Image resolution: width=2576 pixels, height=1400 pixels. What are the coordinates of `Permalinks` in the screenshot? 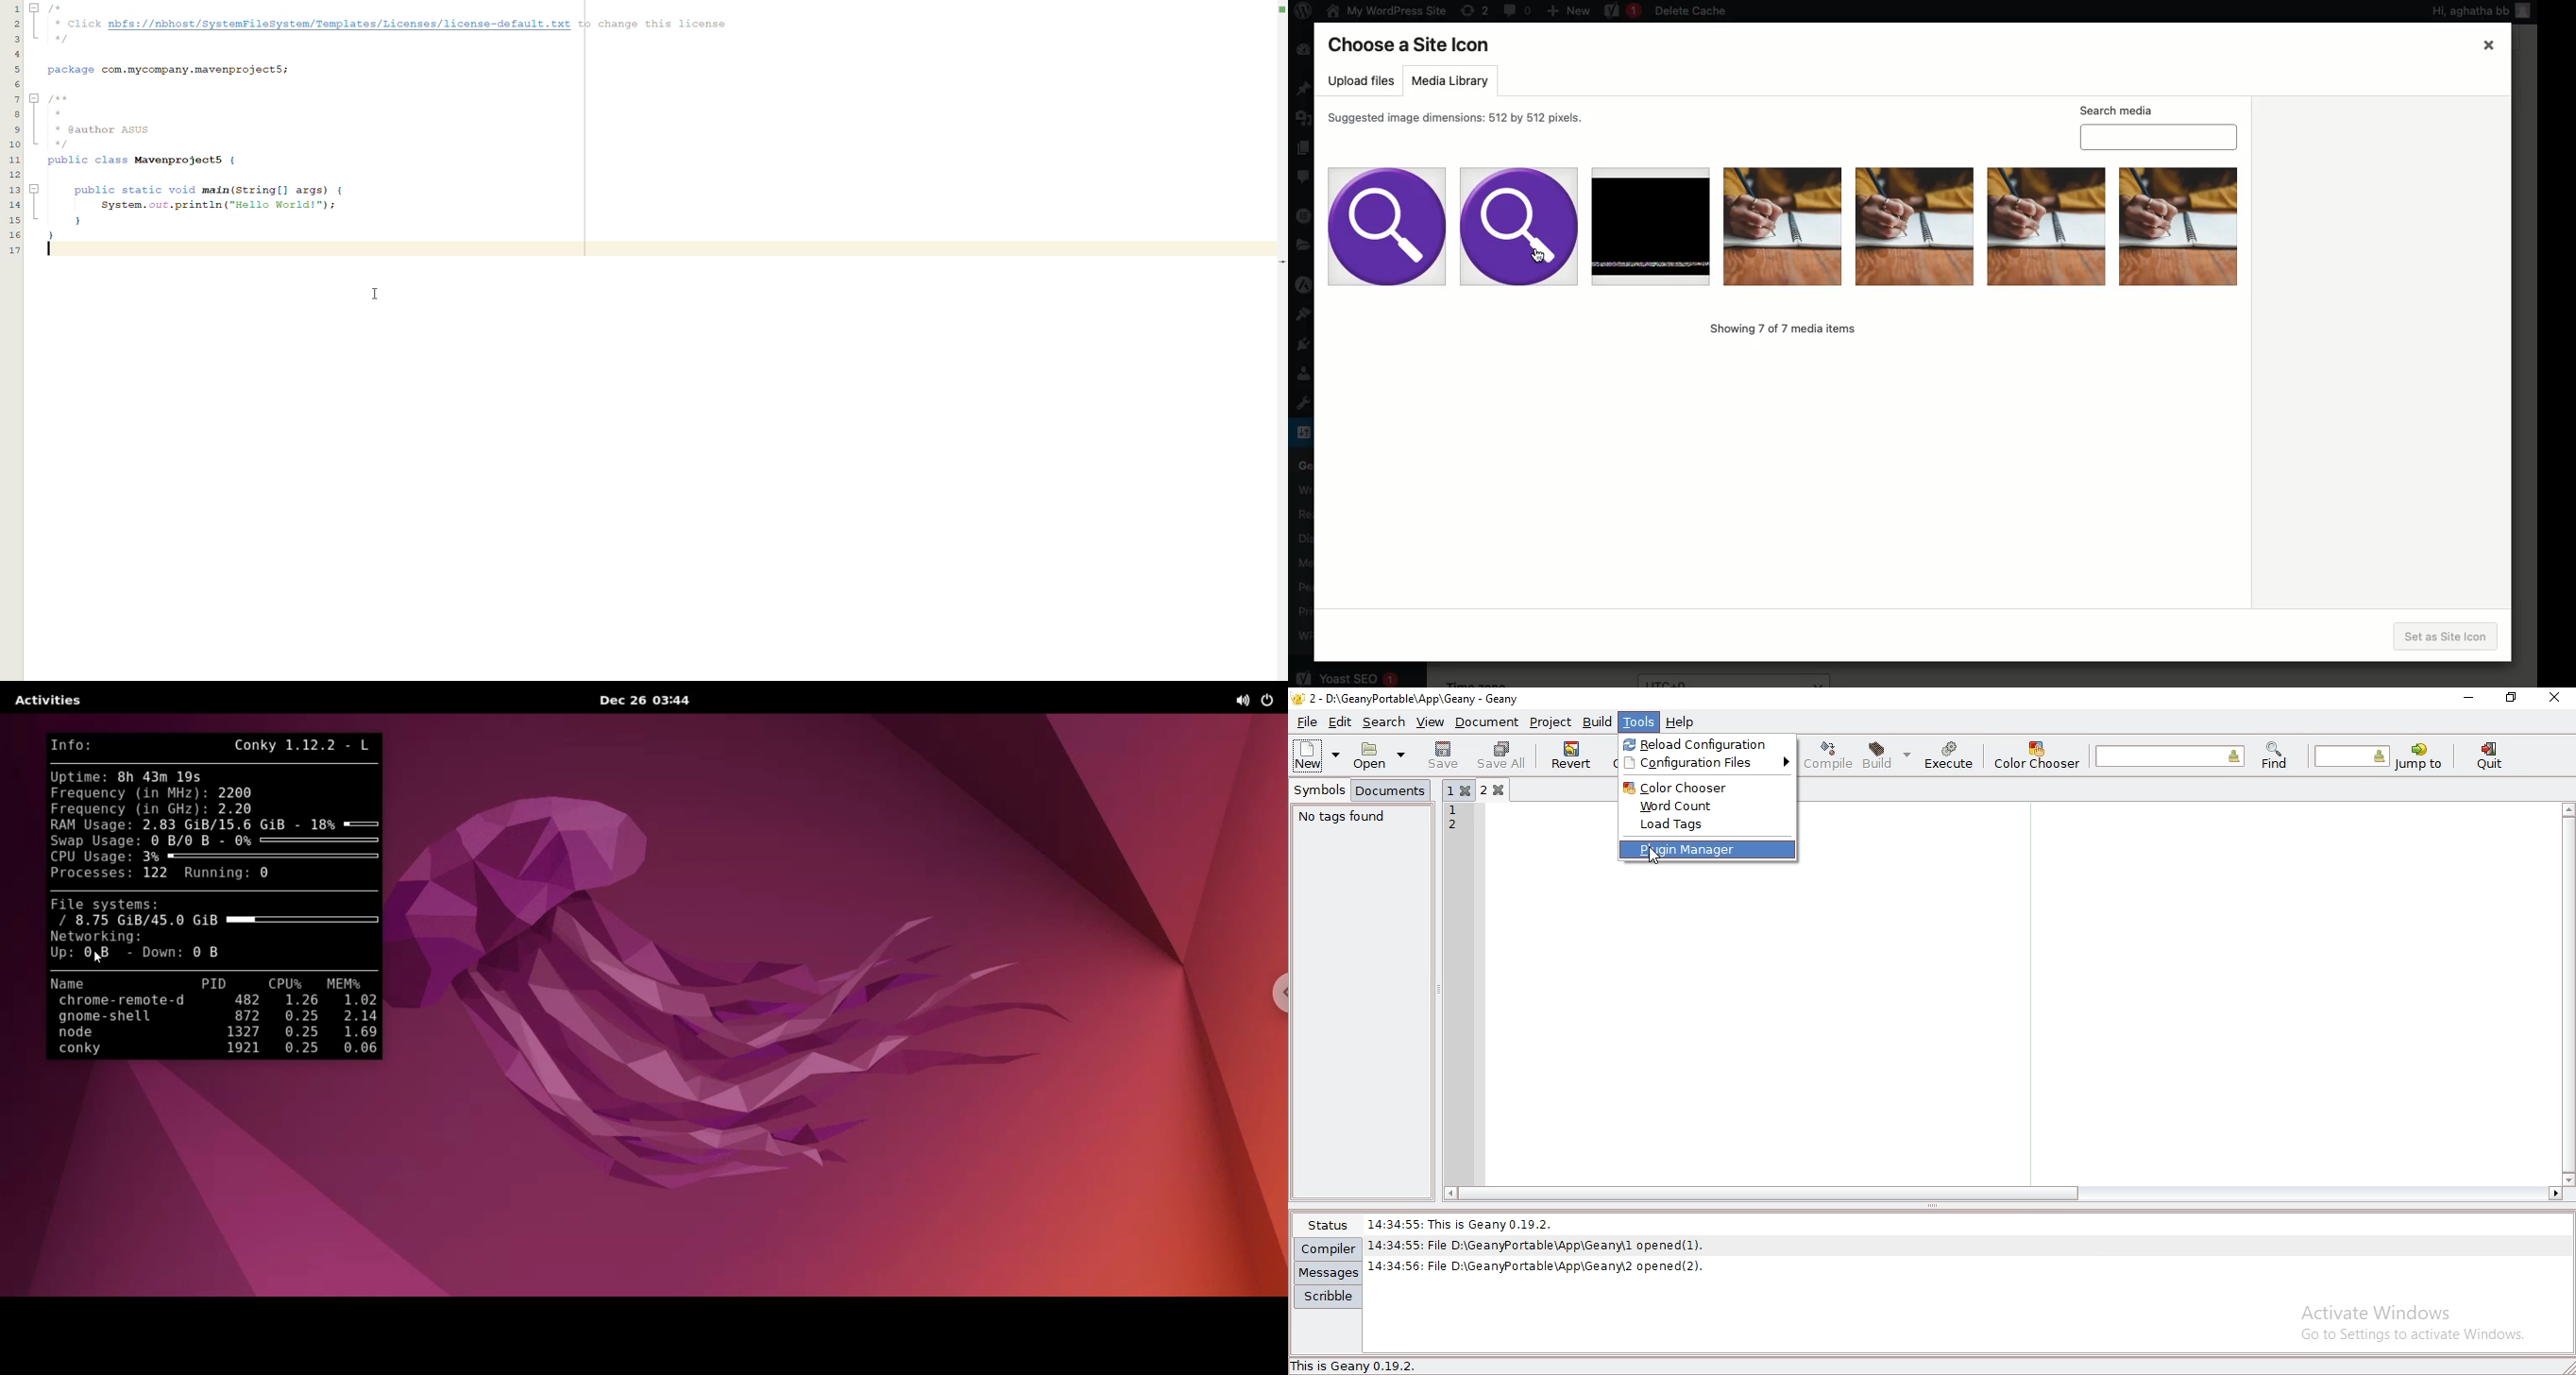 It's located at (1310, 587).